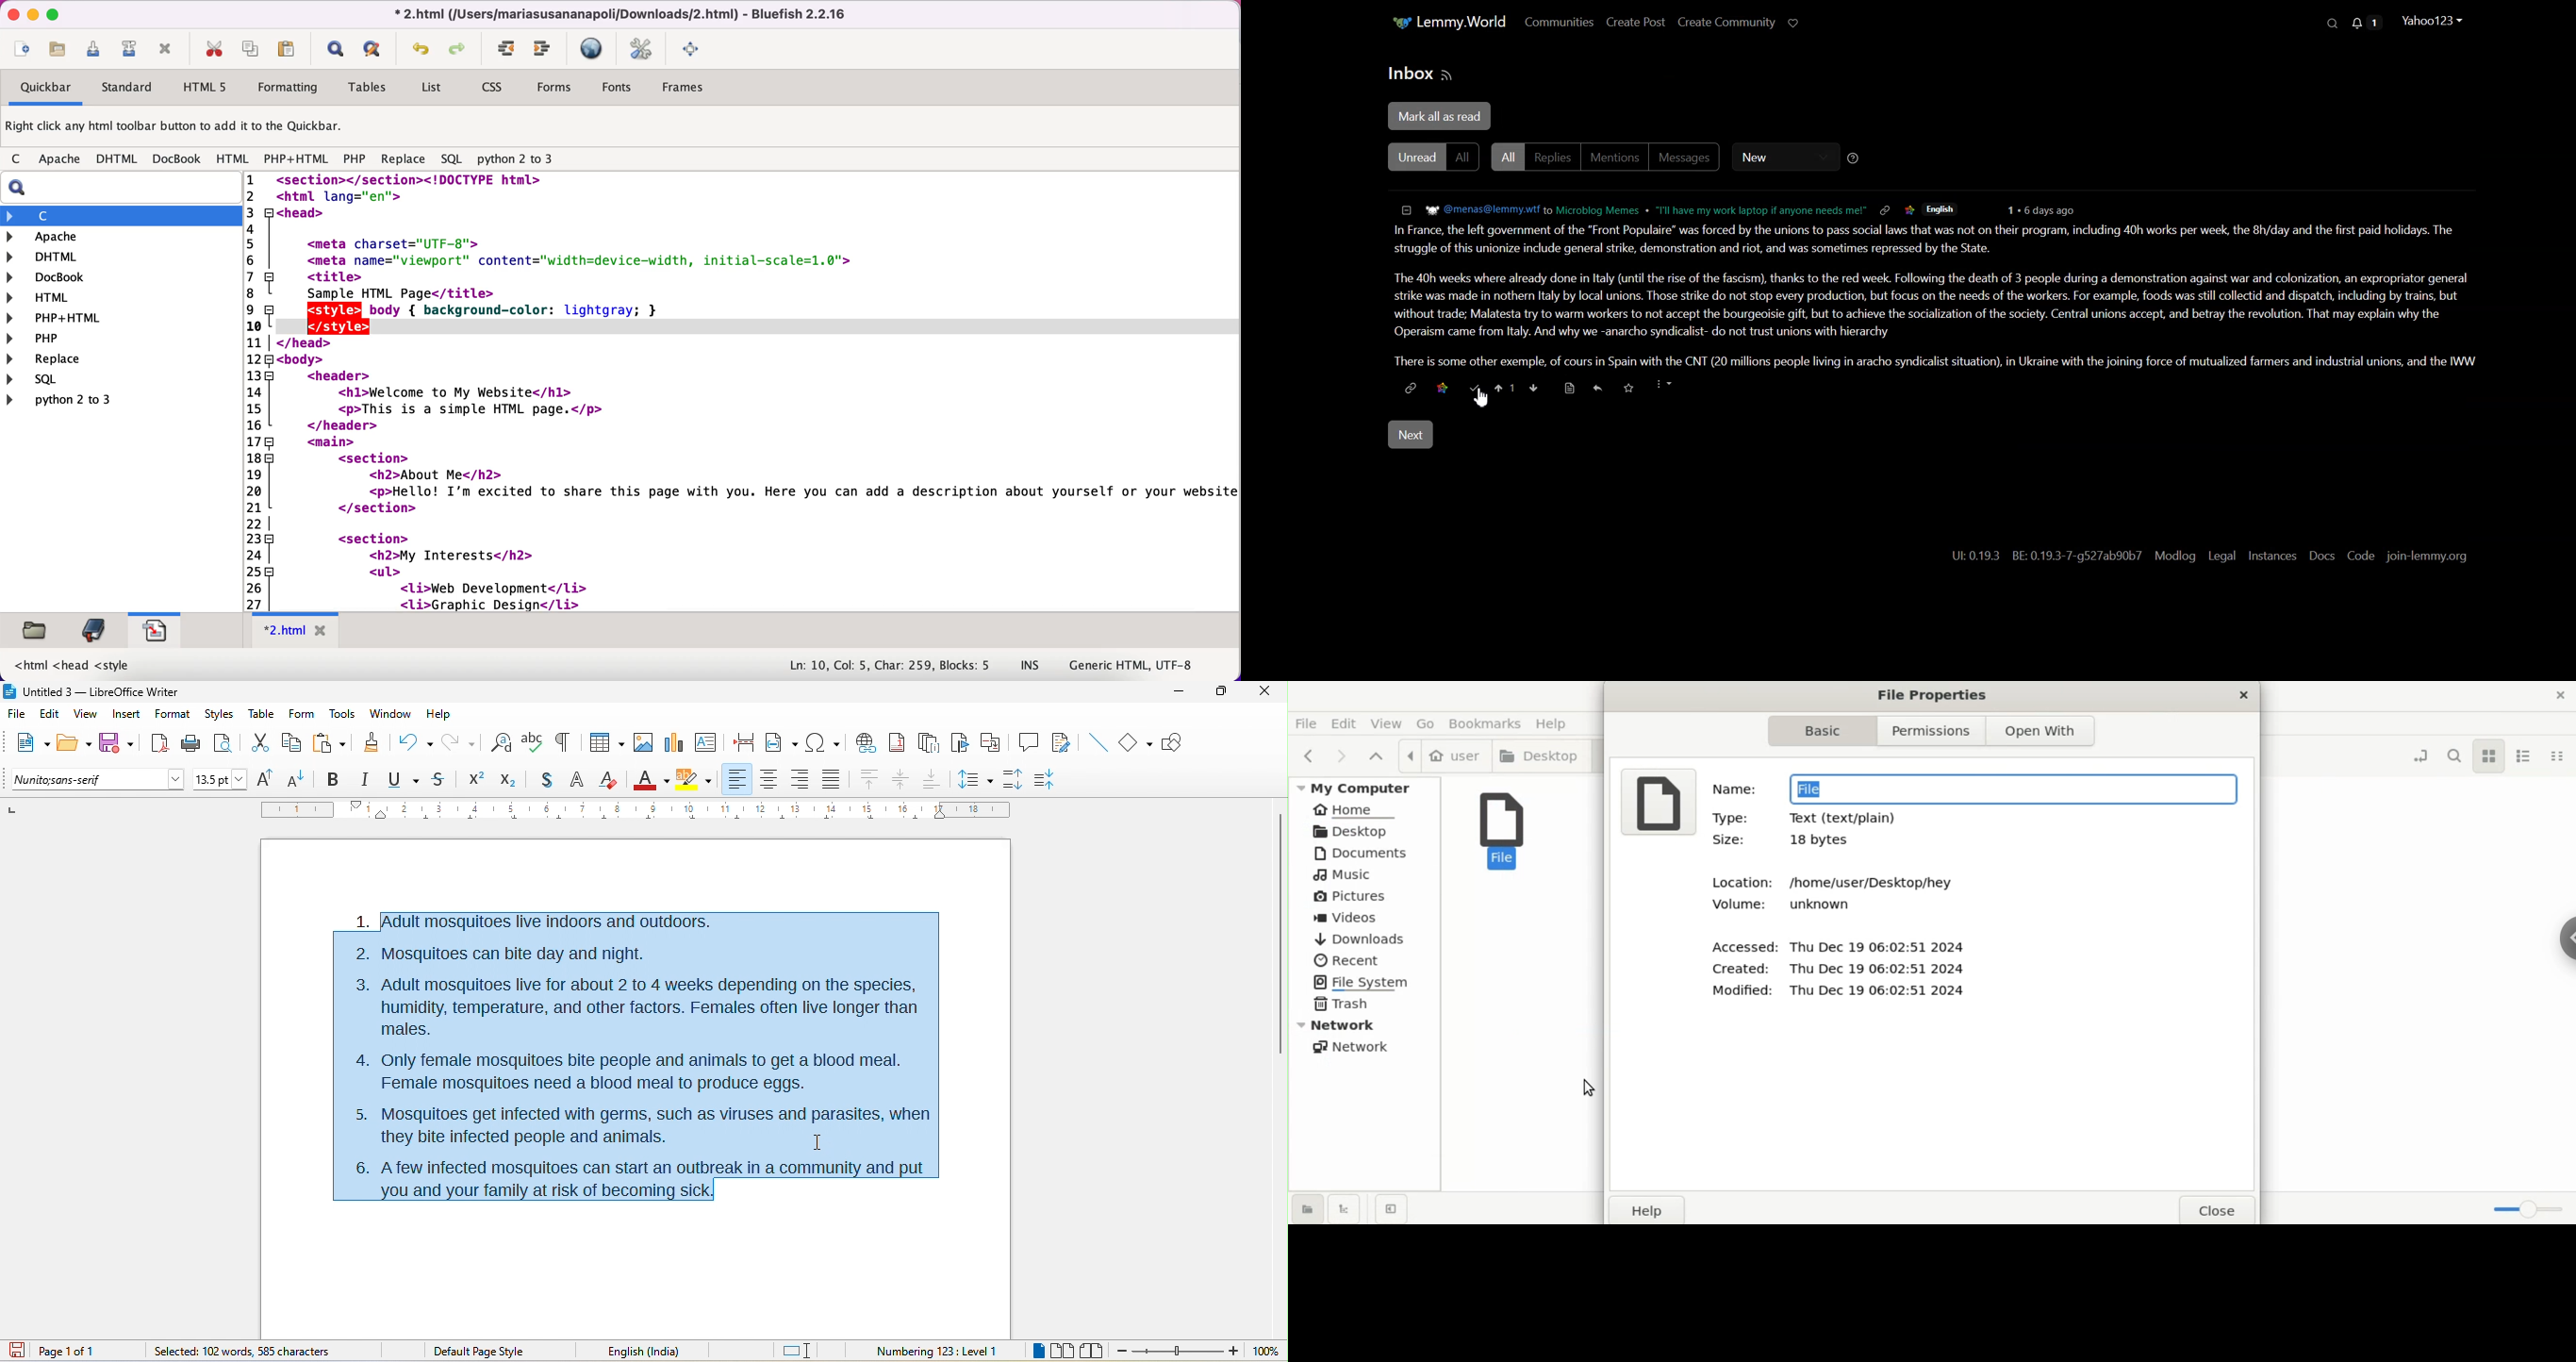 This screenshot has height=1372, width=2576. I want to click on table, so click(605, 740).